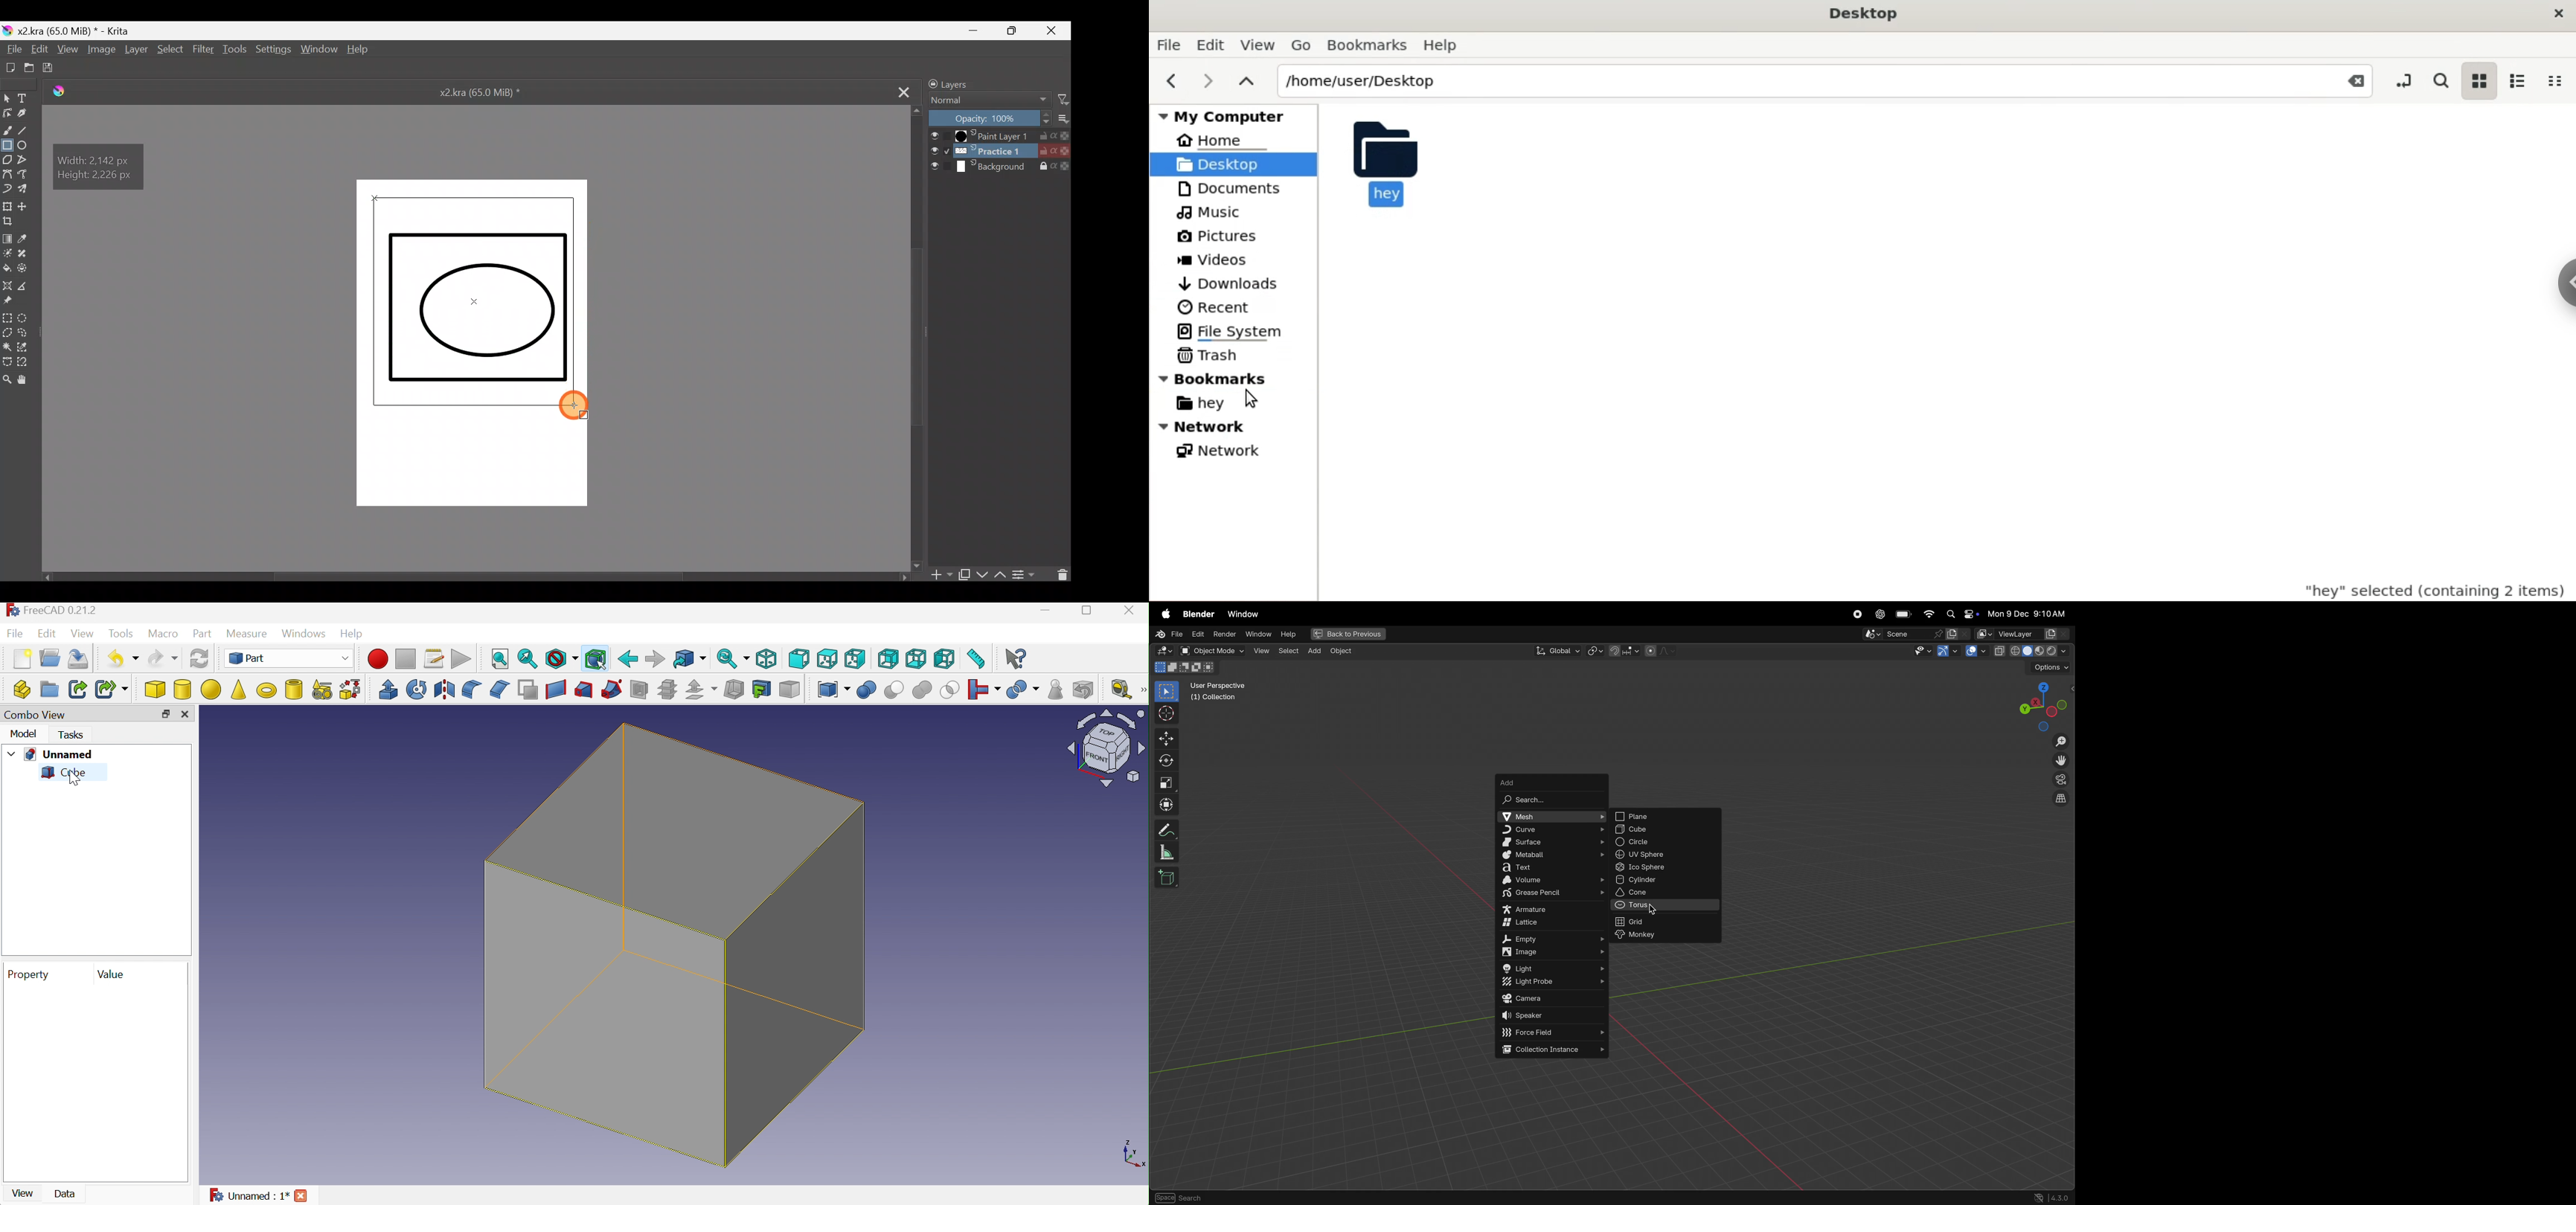 This screenshot has width=2576, height=1232. Describe the element at coordinates (964, 577) in the screenshot. I see `Duplicate layer` at that location.